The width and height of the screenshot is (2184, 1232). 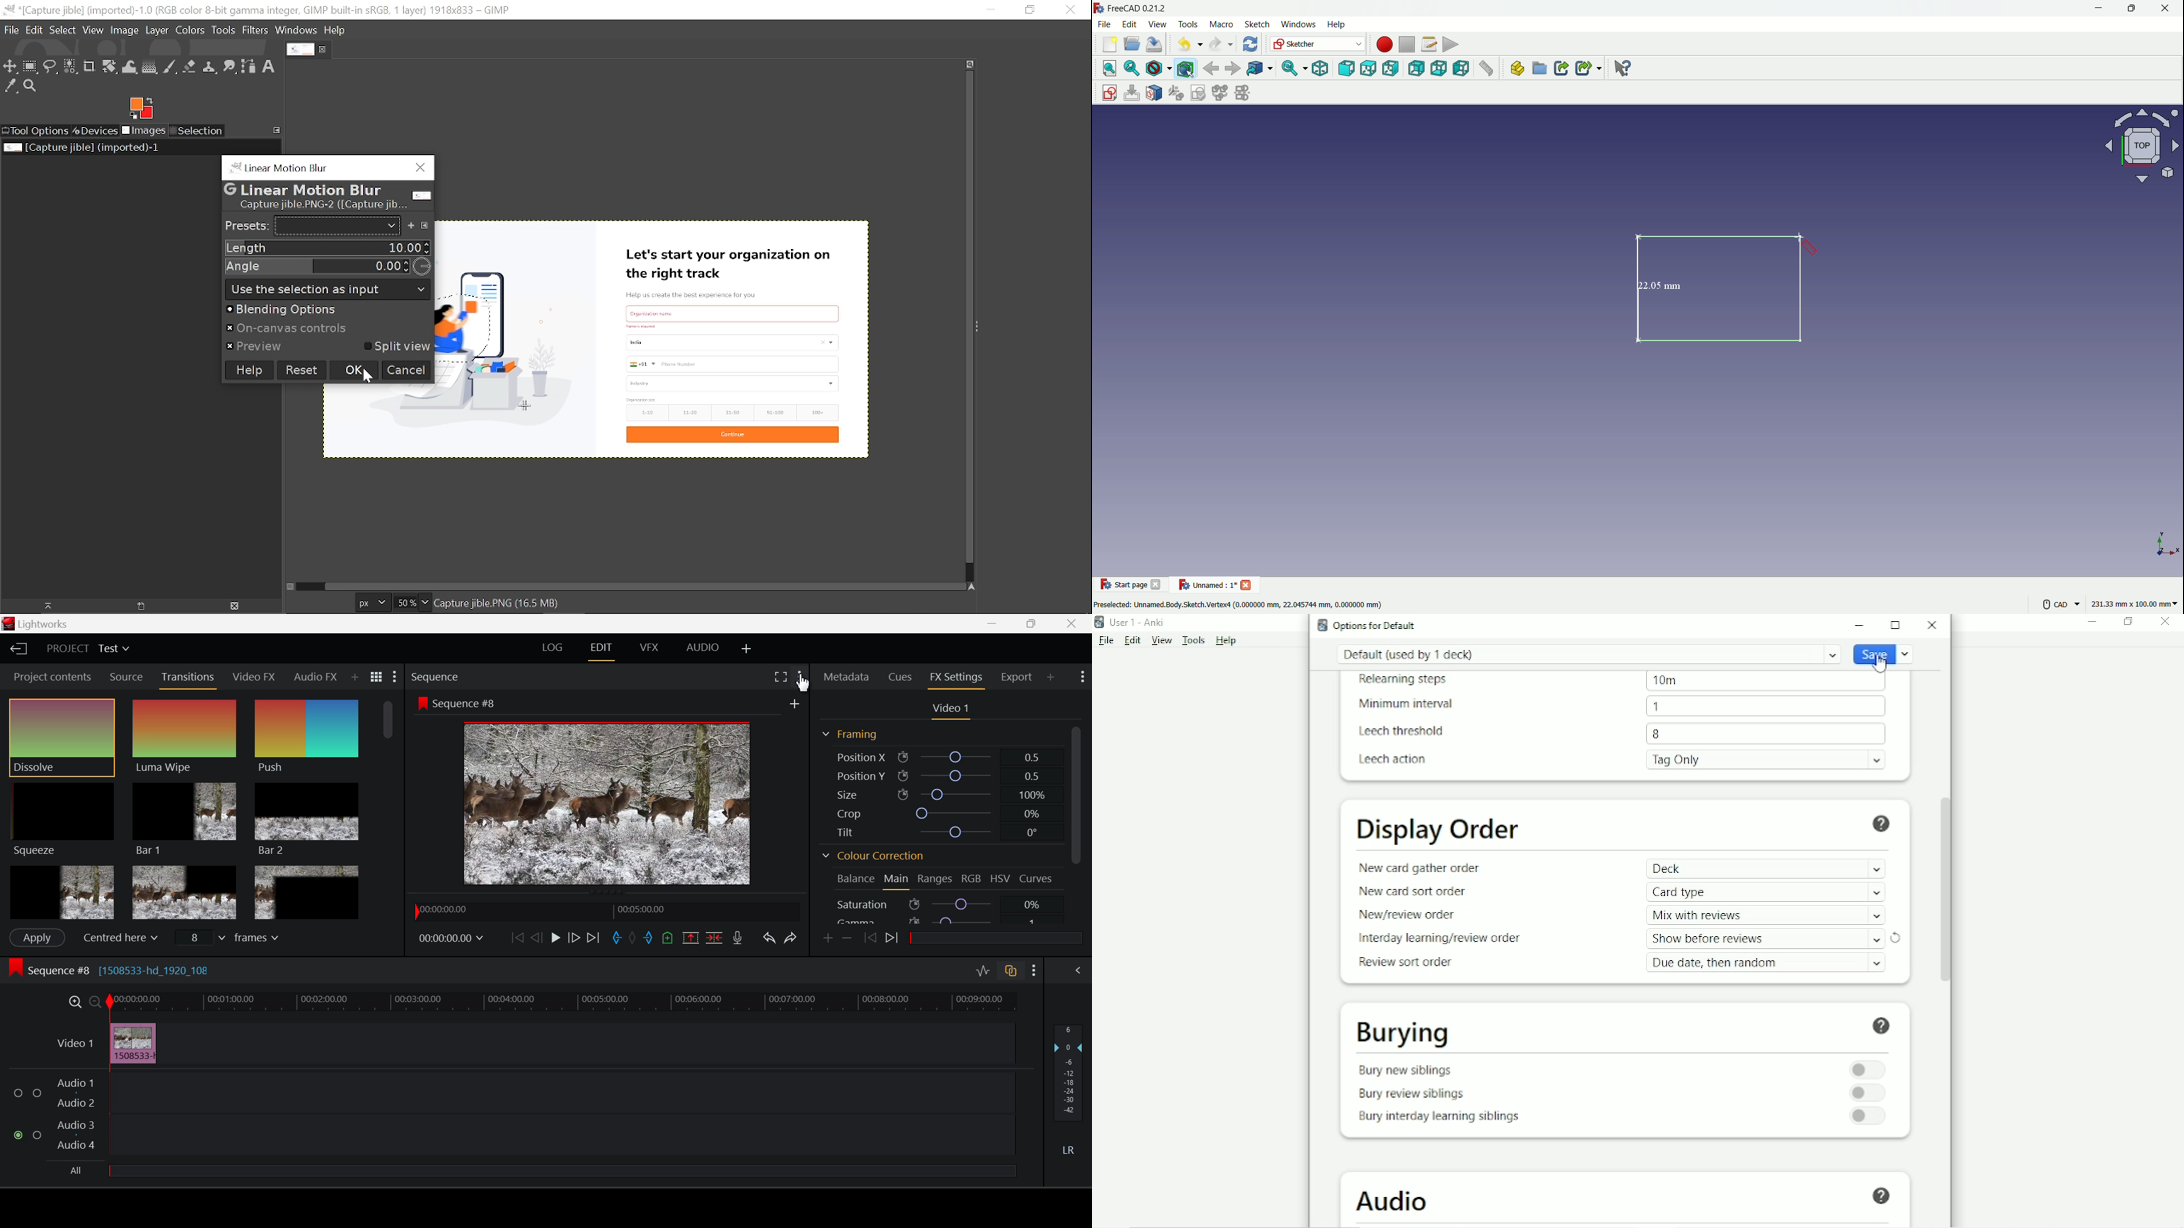 What do you see at coordinates (1132, 640) in the screenshot?
I see `Edit` at bounding box center [1132, 640].